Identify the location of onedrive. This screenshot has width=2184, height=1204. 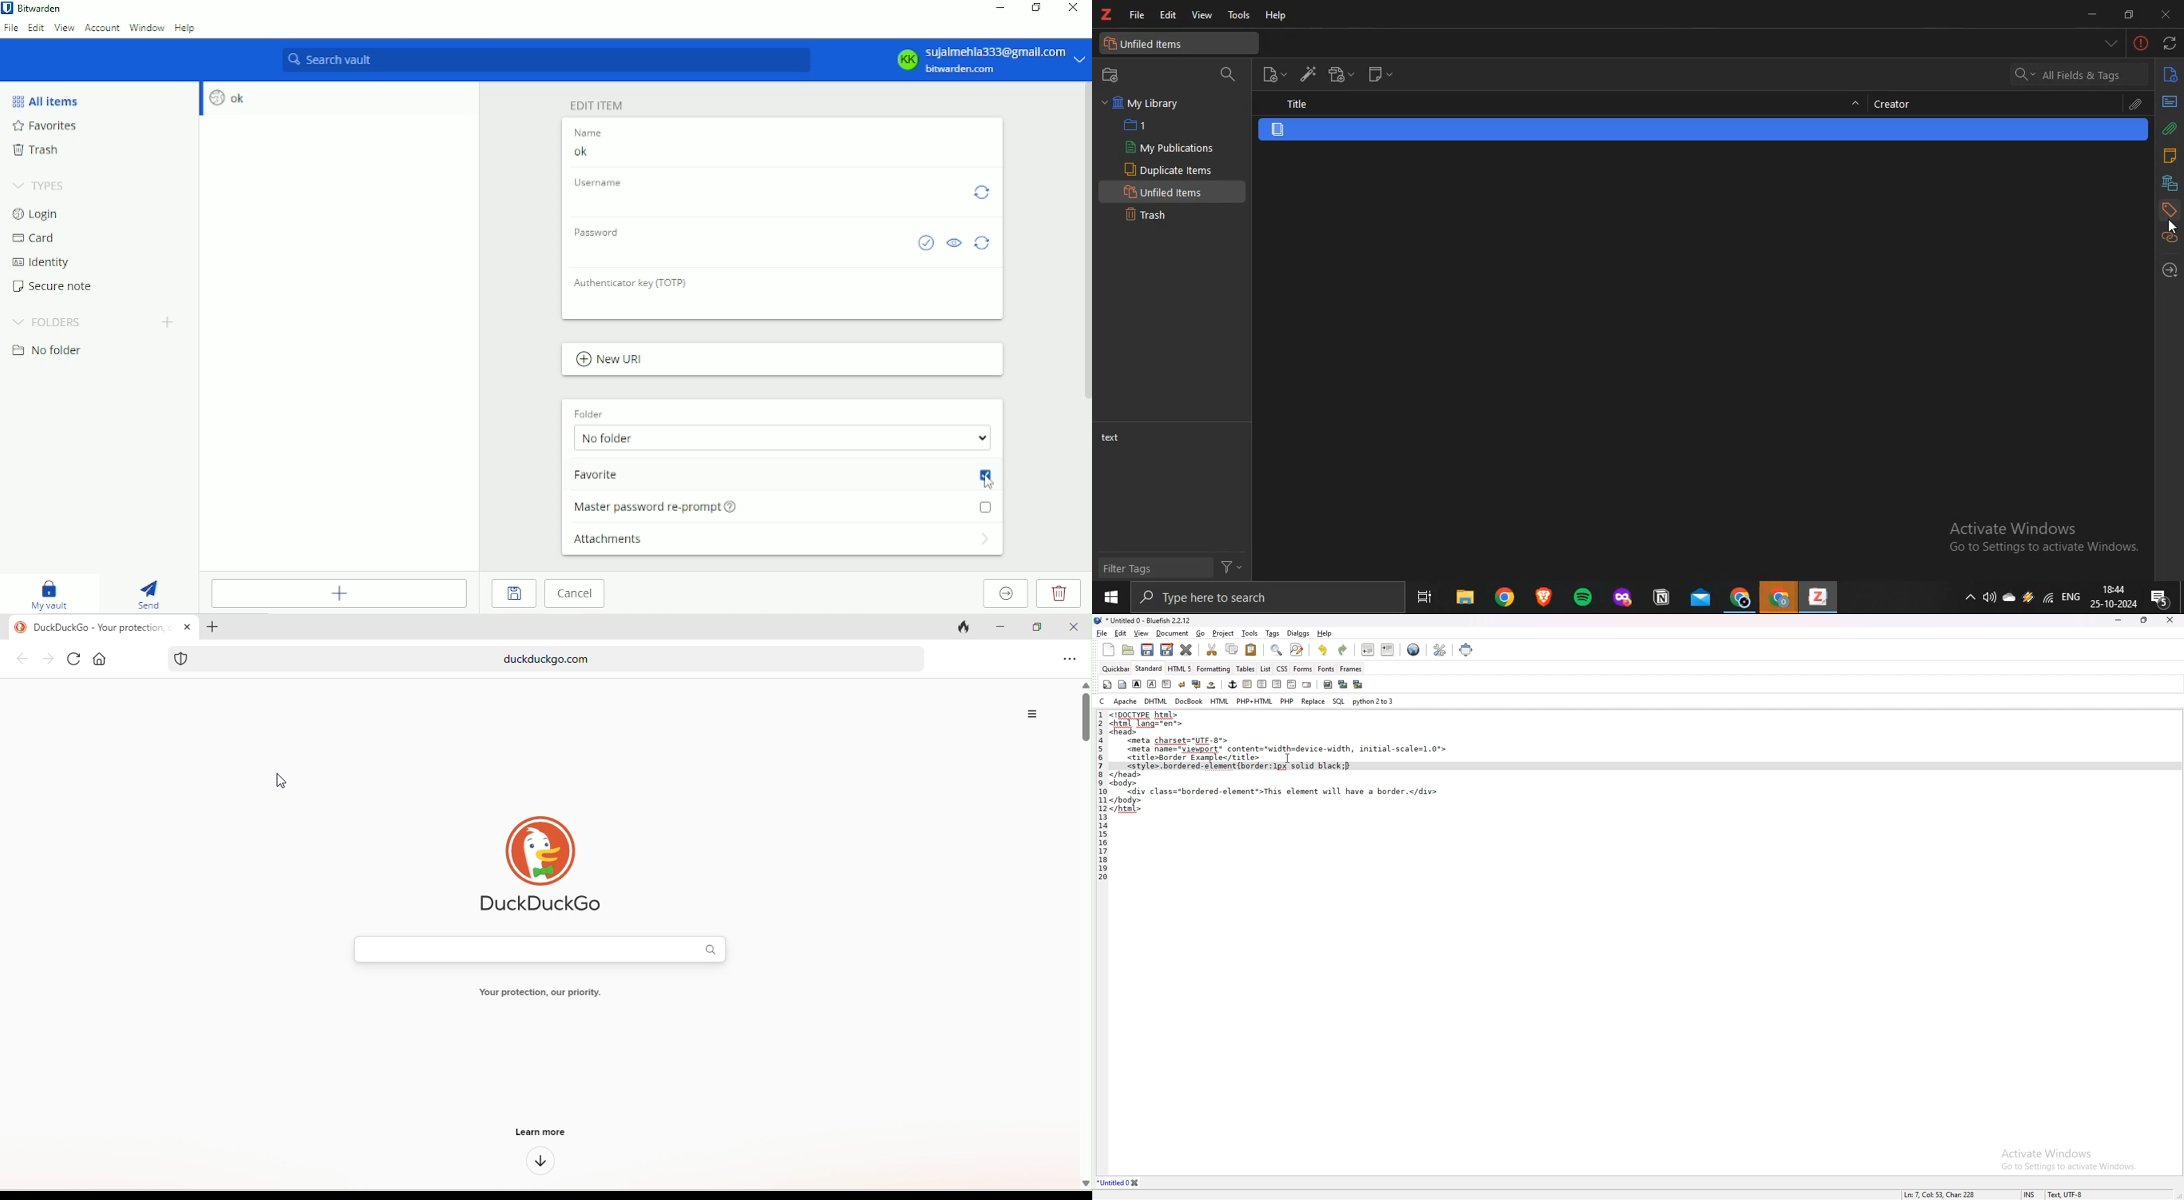
(2007, 598).